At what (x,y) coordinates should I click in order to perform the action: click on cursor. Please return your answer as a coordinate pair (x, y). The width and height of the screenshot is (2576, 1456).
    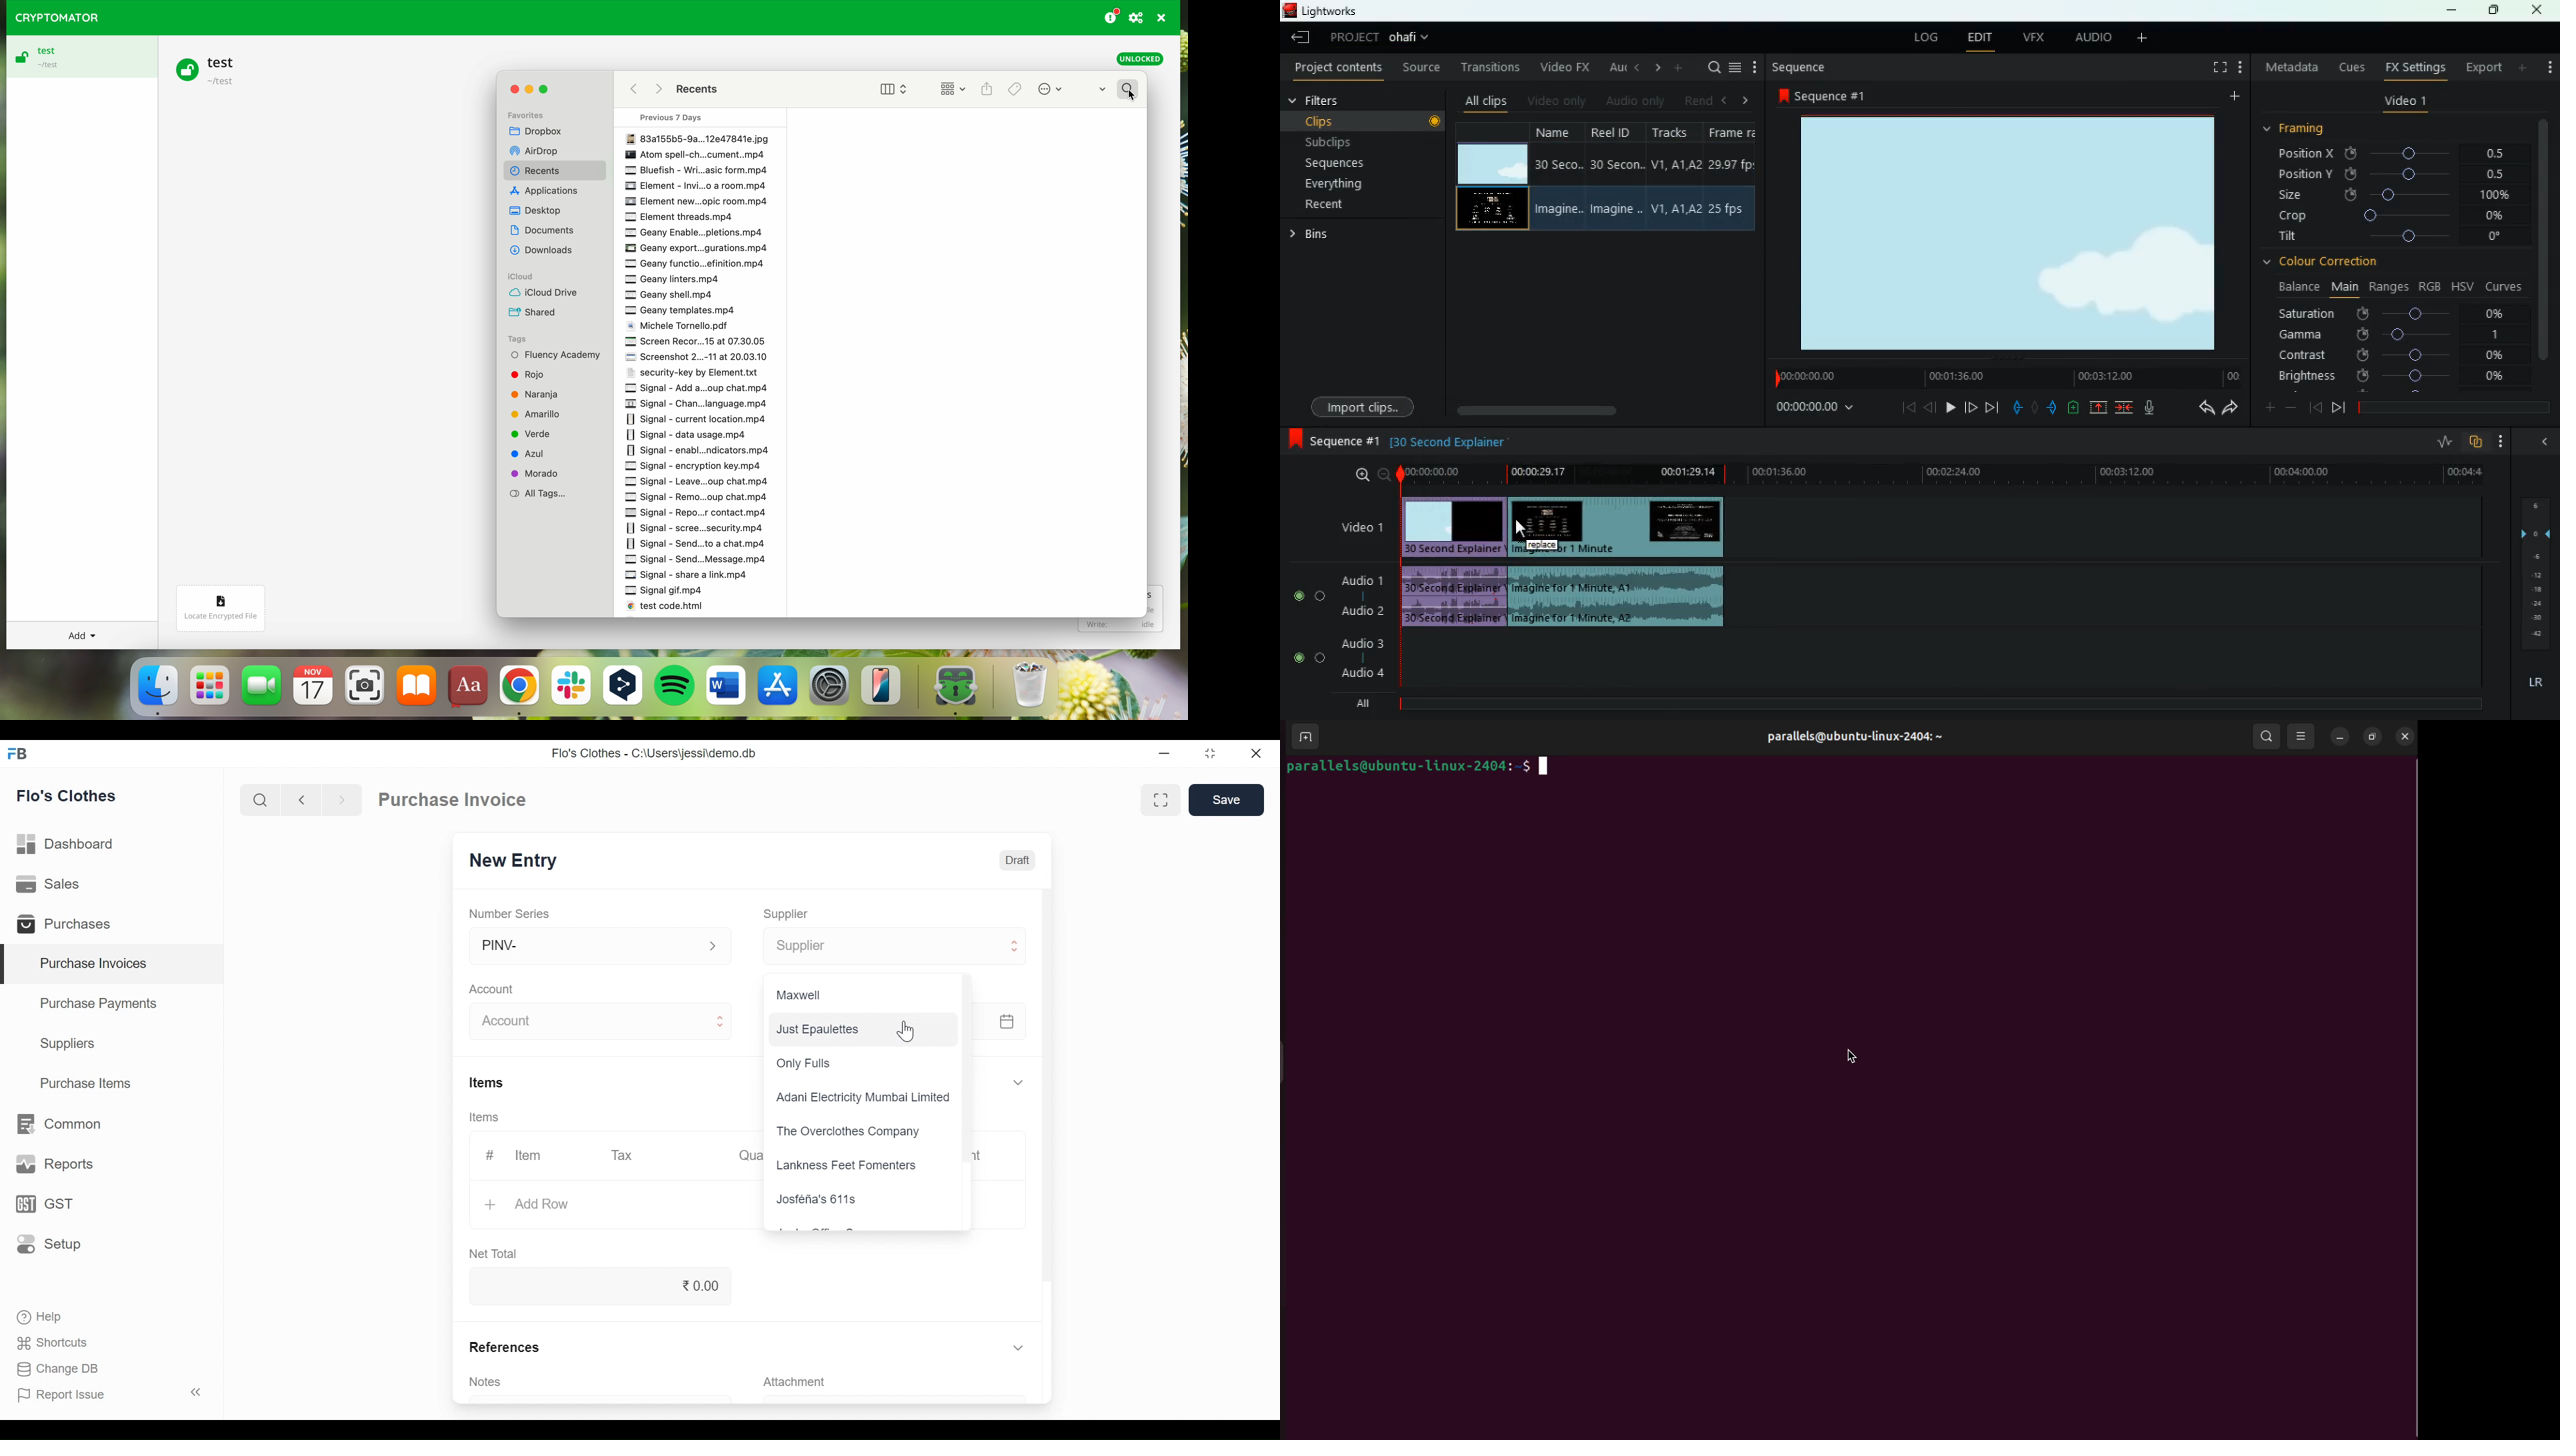
    Looking at the image, I should click on (1520, 527).